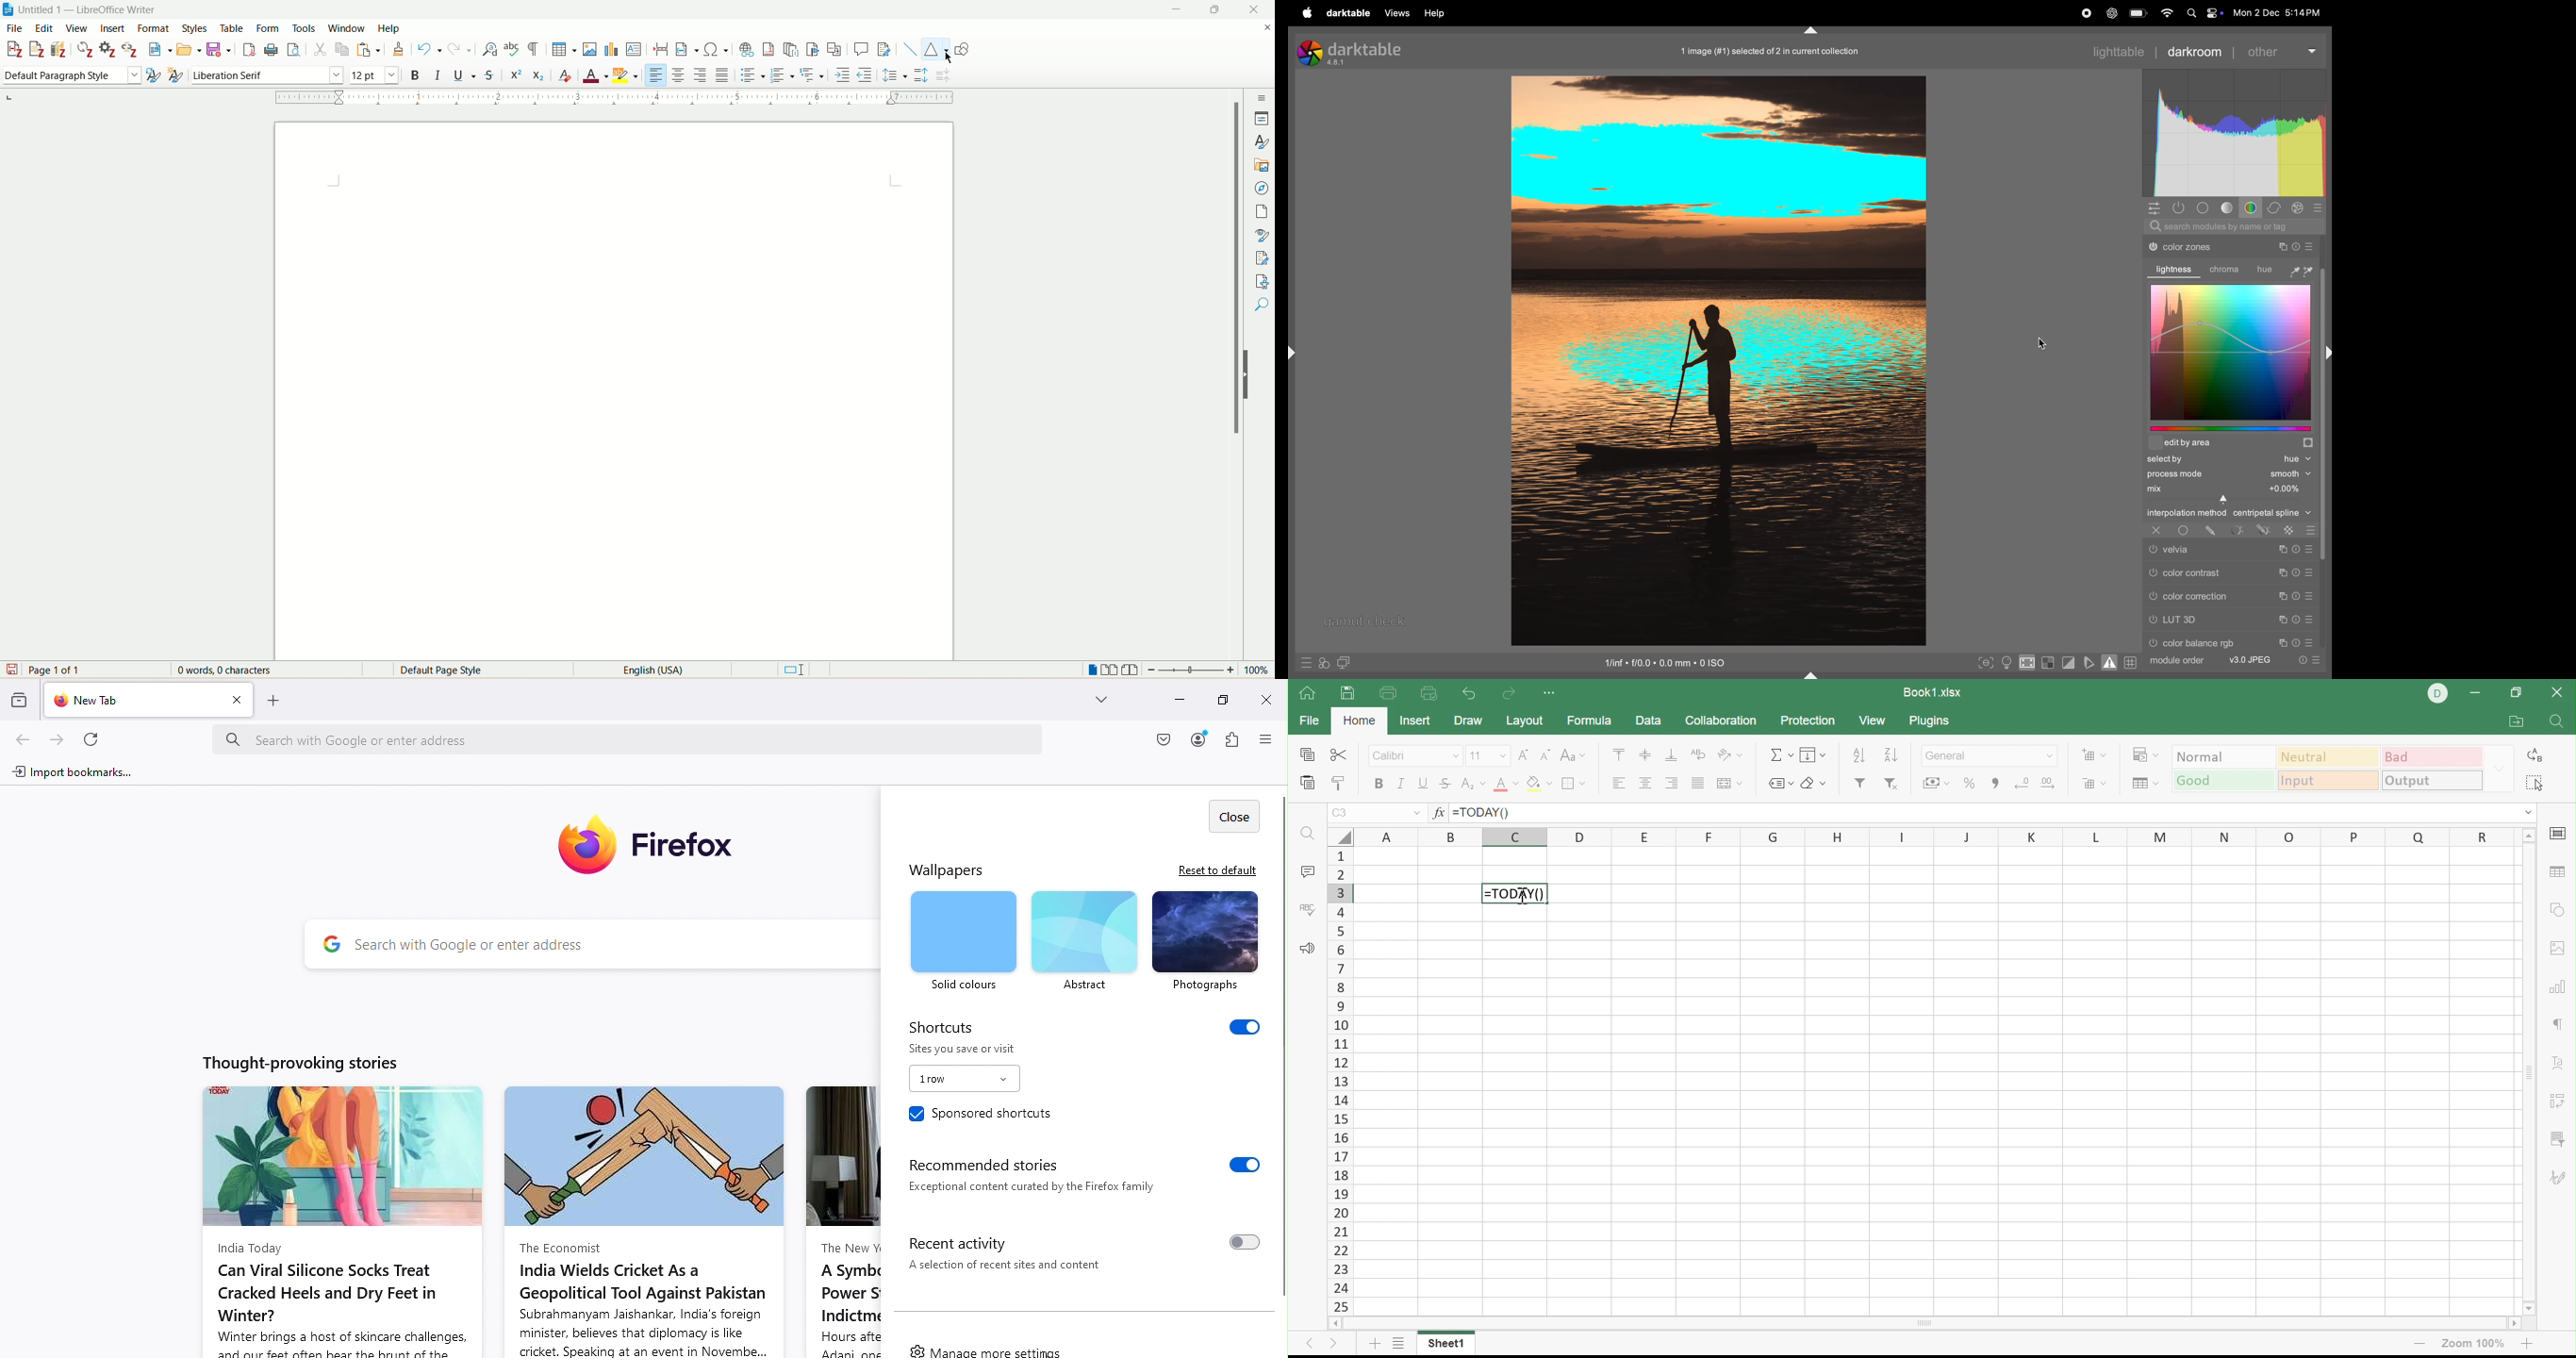  I want to click on , so click(2251, 207).